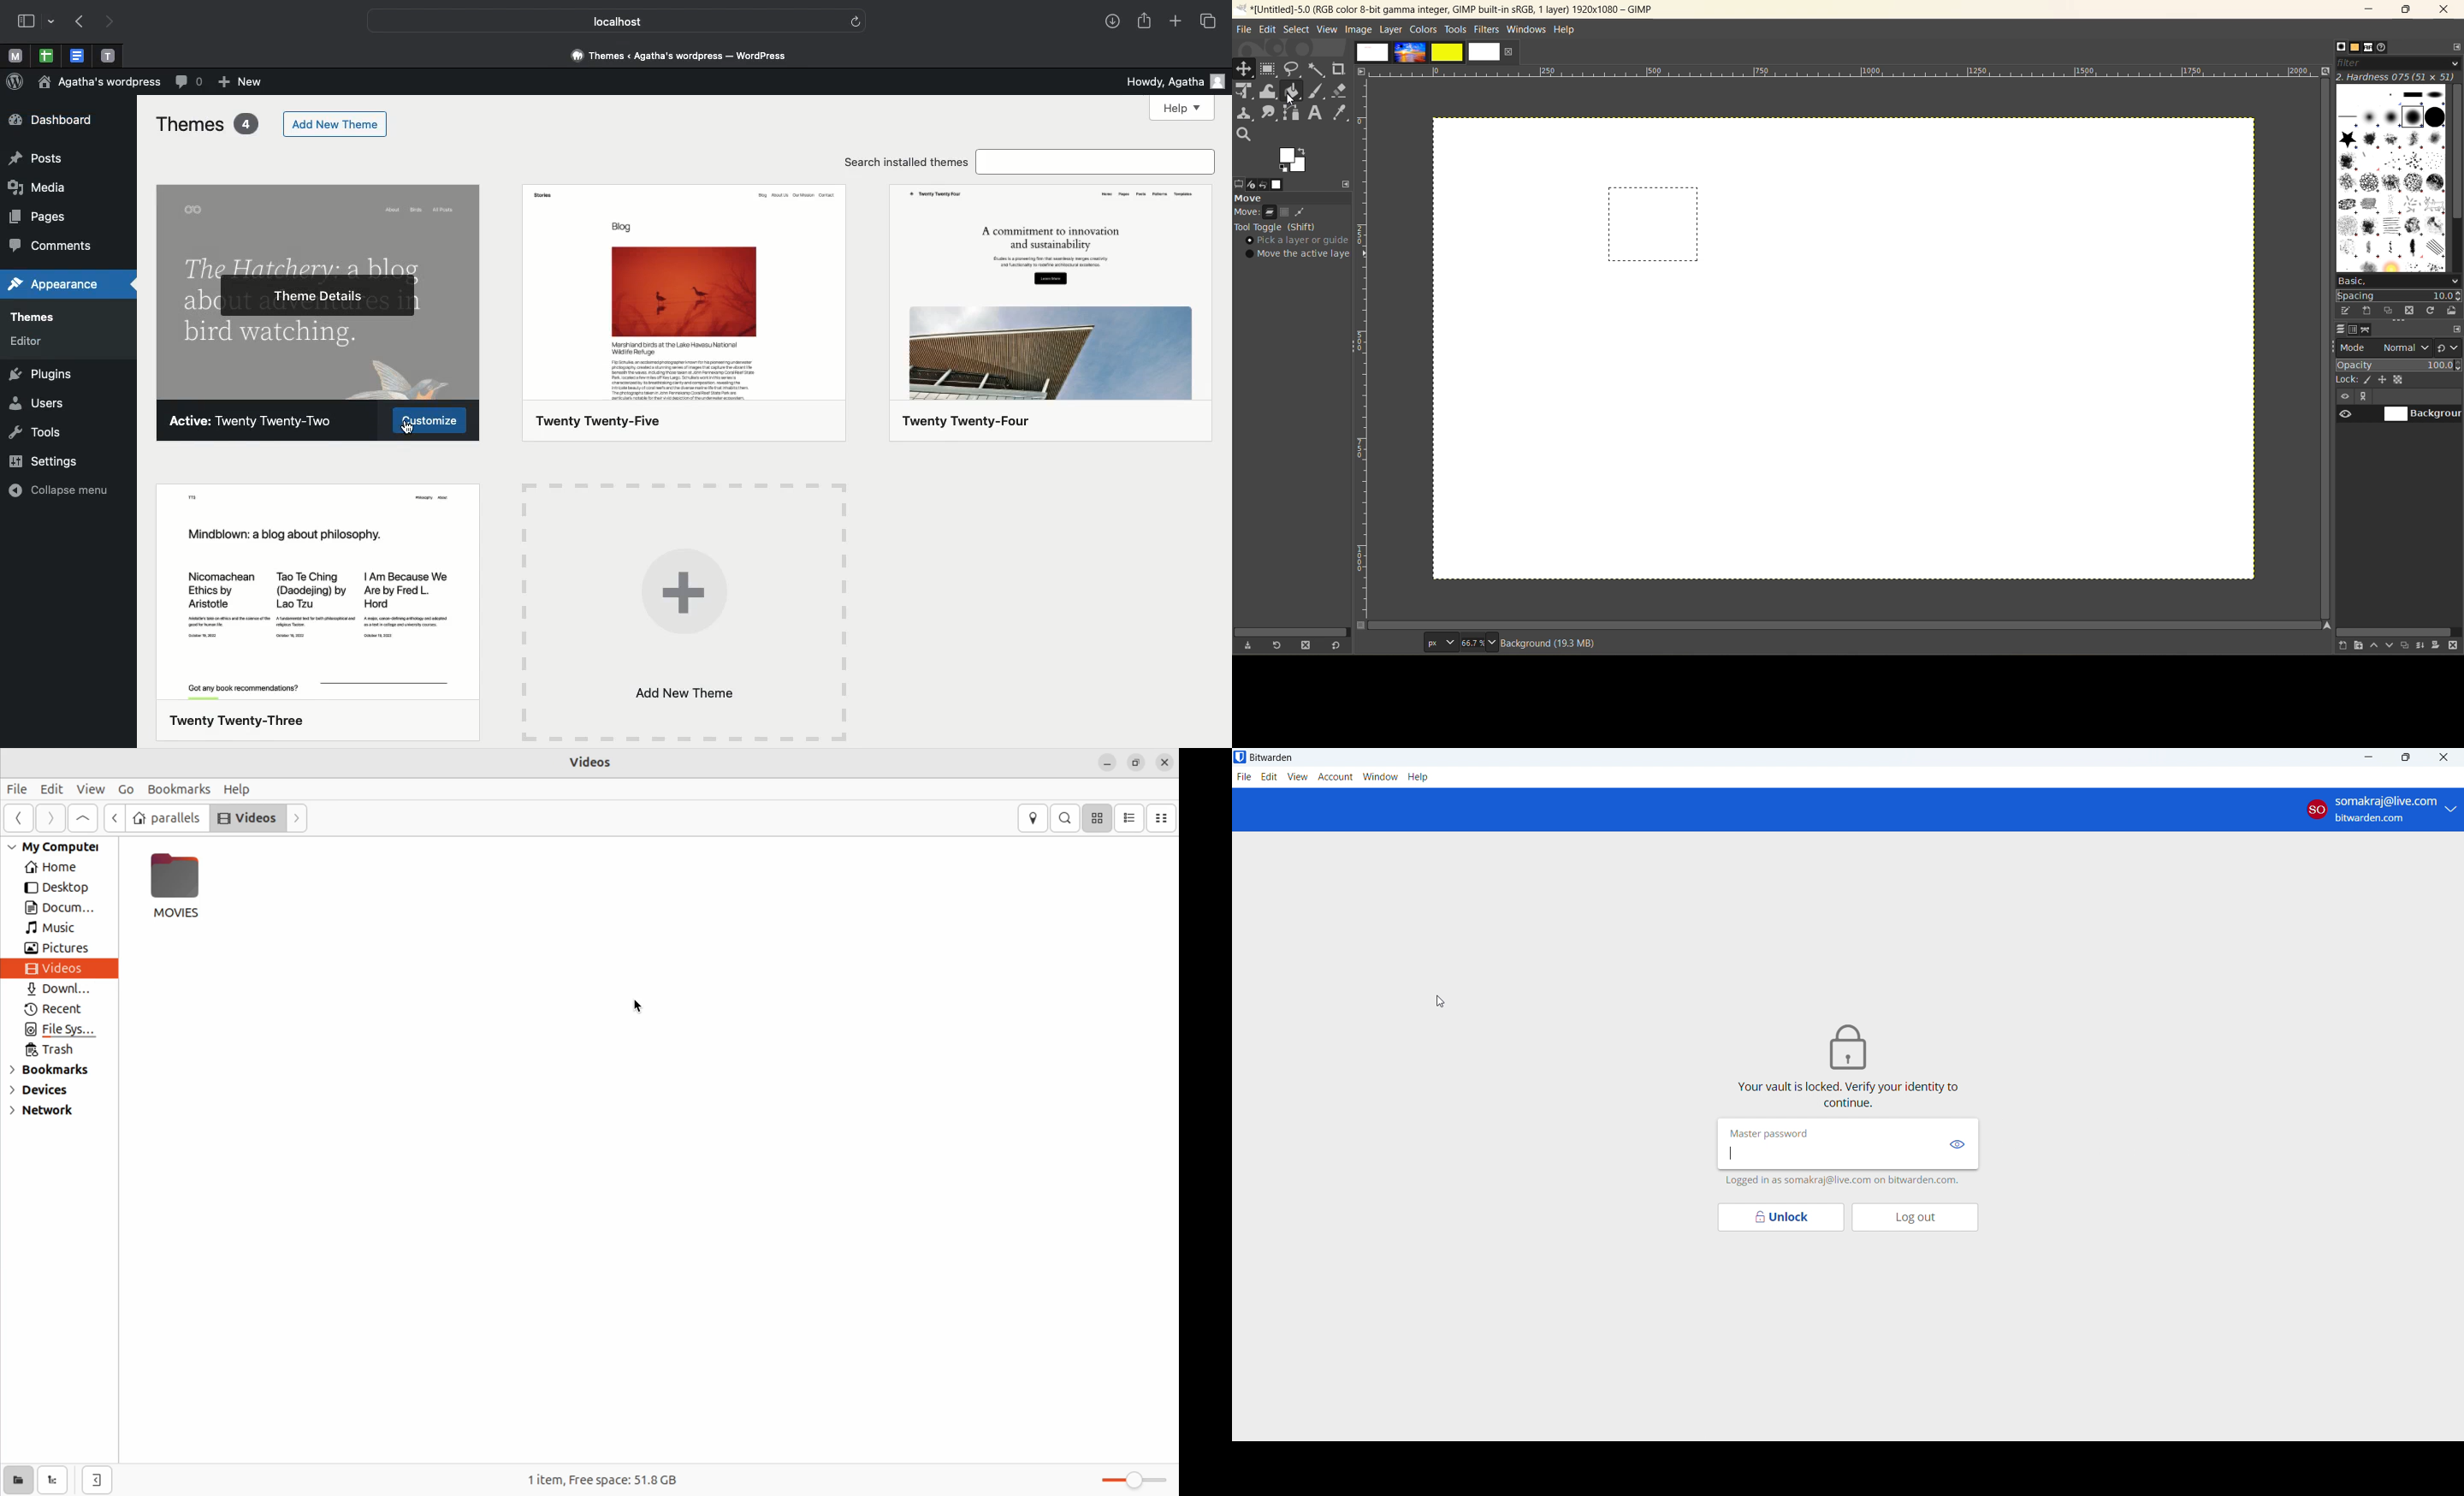 The image size is (2464, 1512). Describe the element at coordinates (2399, 65) in the screenshot. I see `filter` at that location.